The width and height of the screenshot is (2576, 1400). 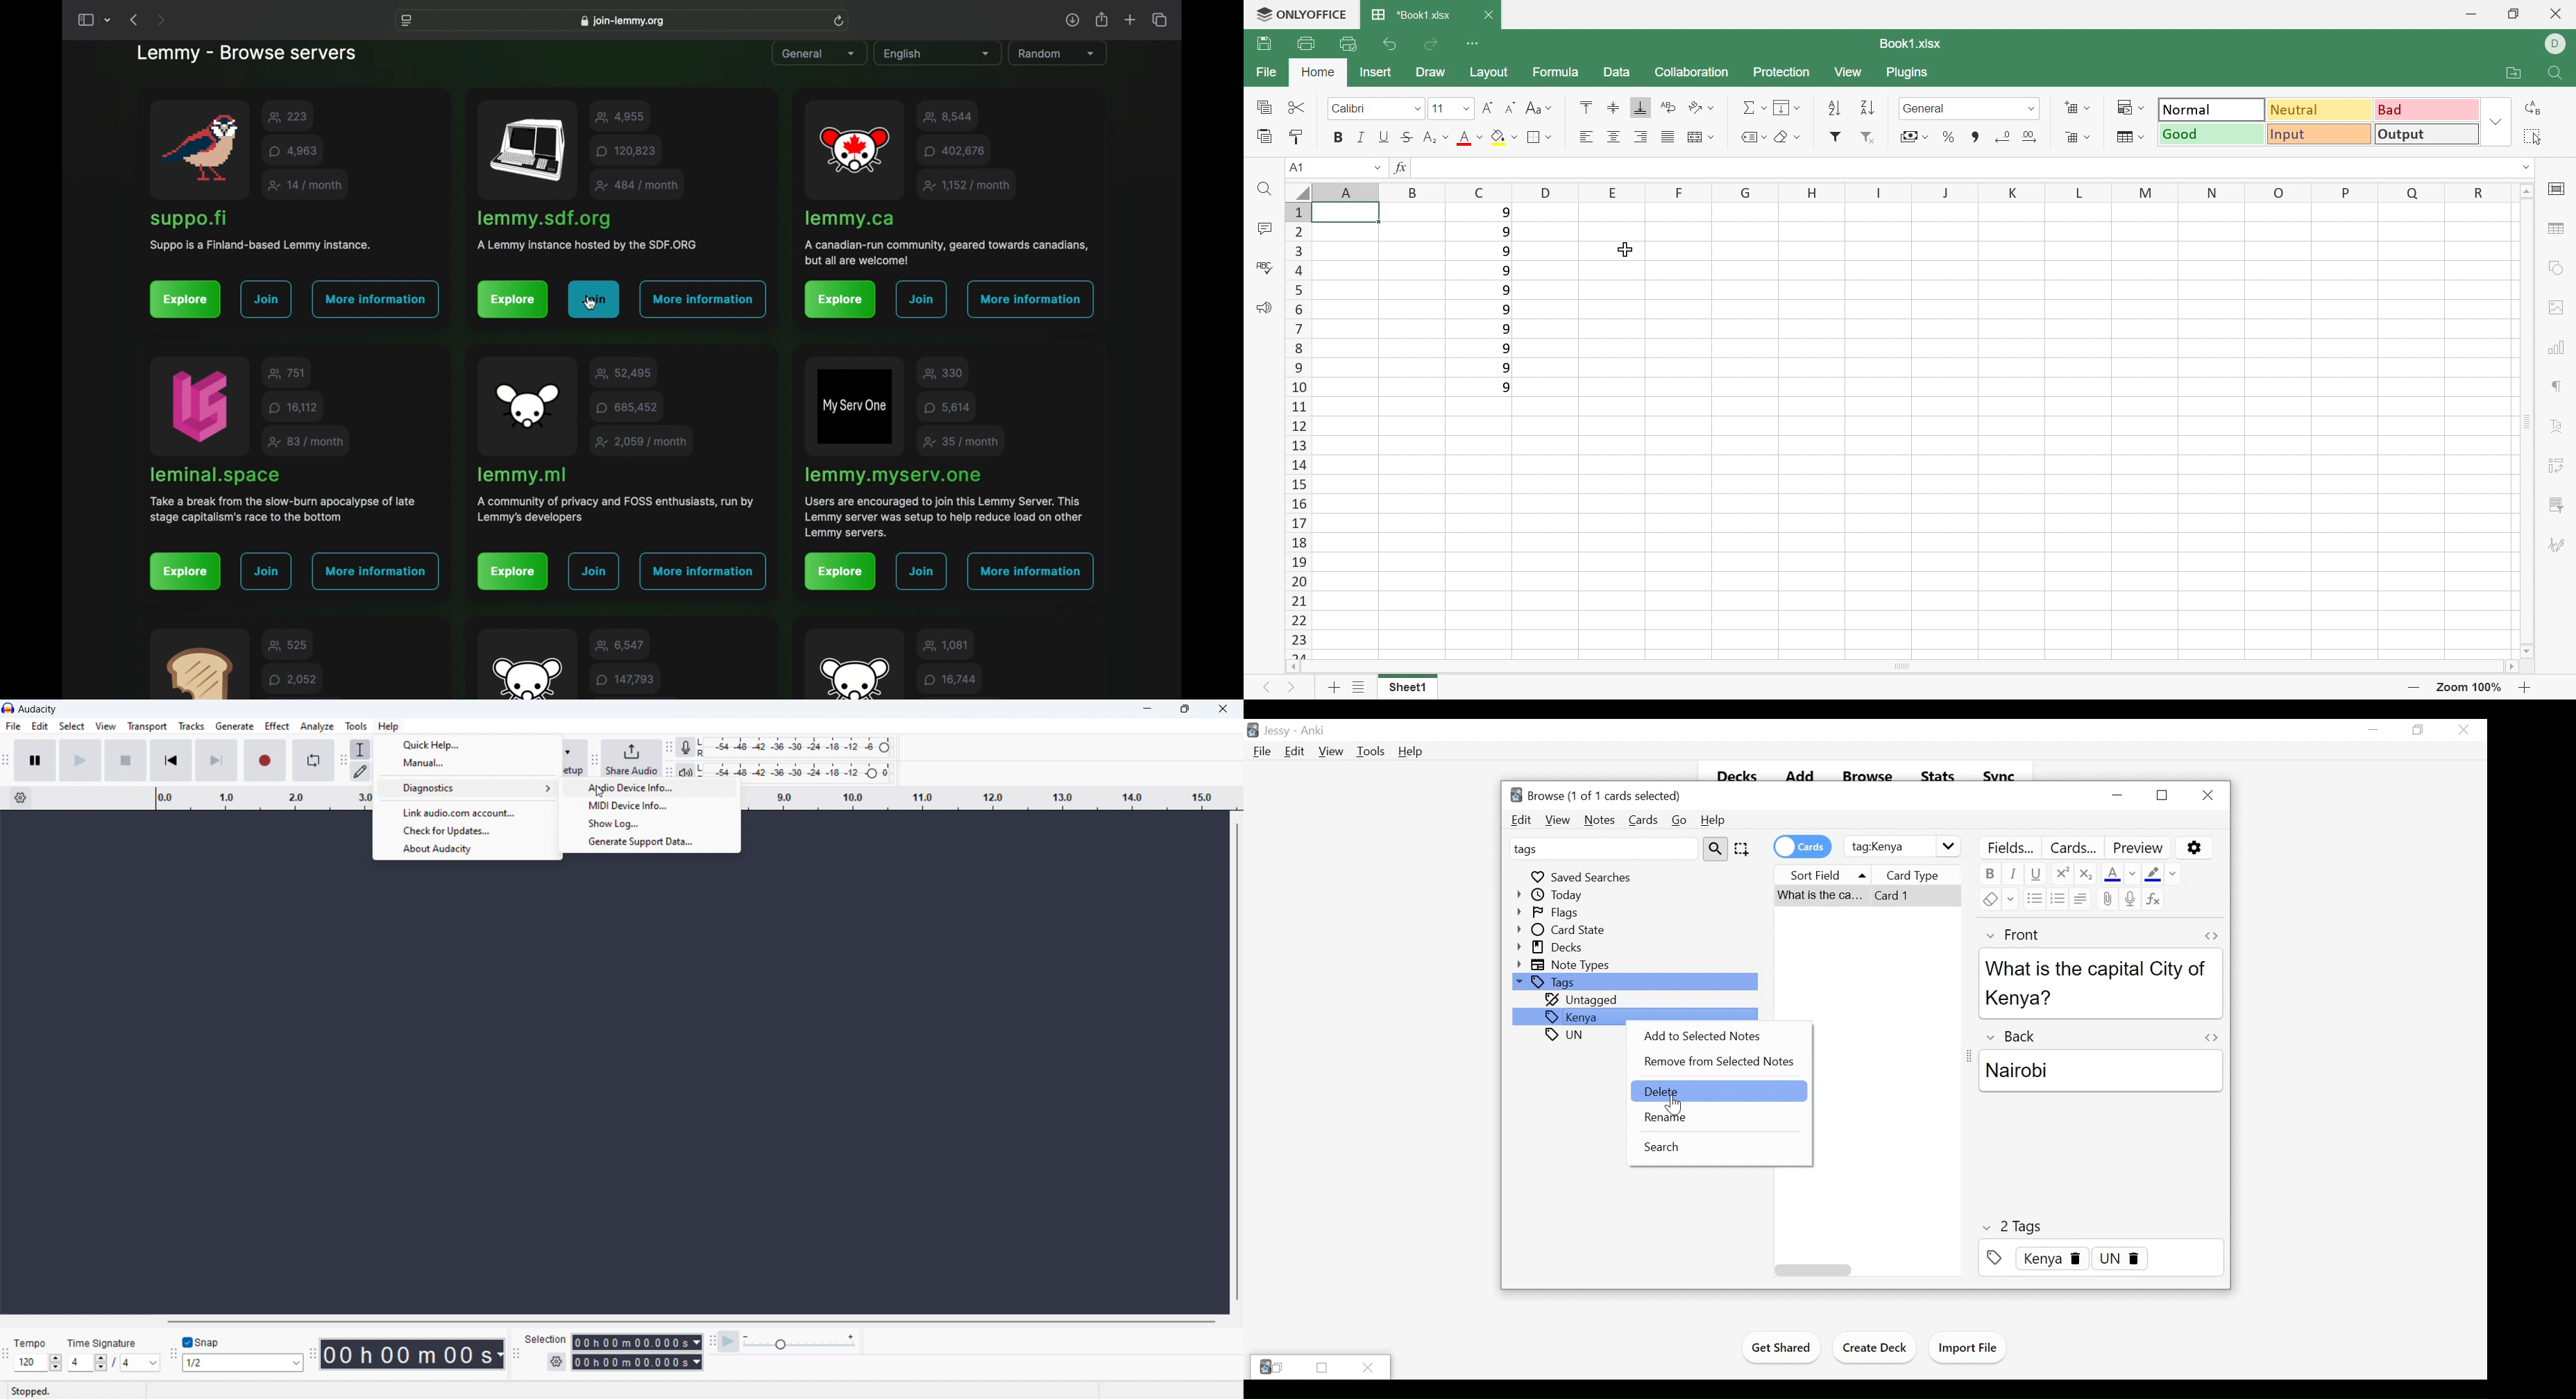 I want to click on Anki Restore tabs, so click(x=1271, y=1367).